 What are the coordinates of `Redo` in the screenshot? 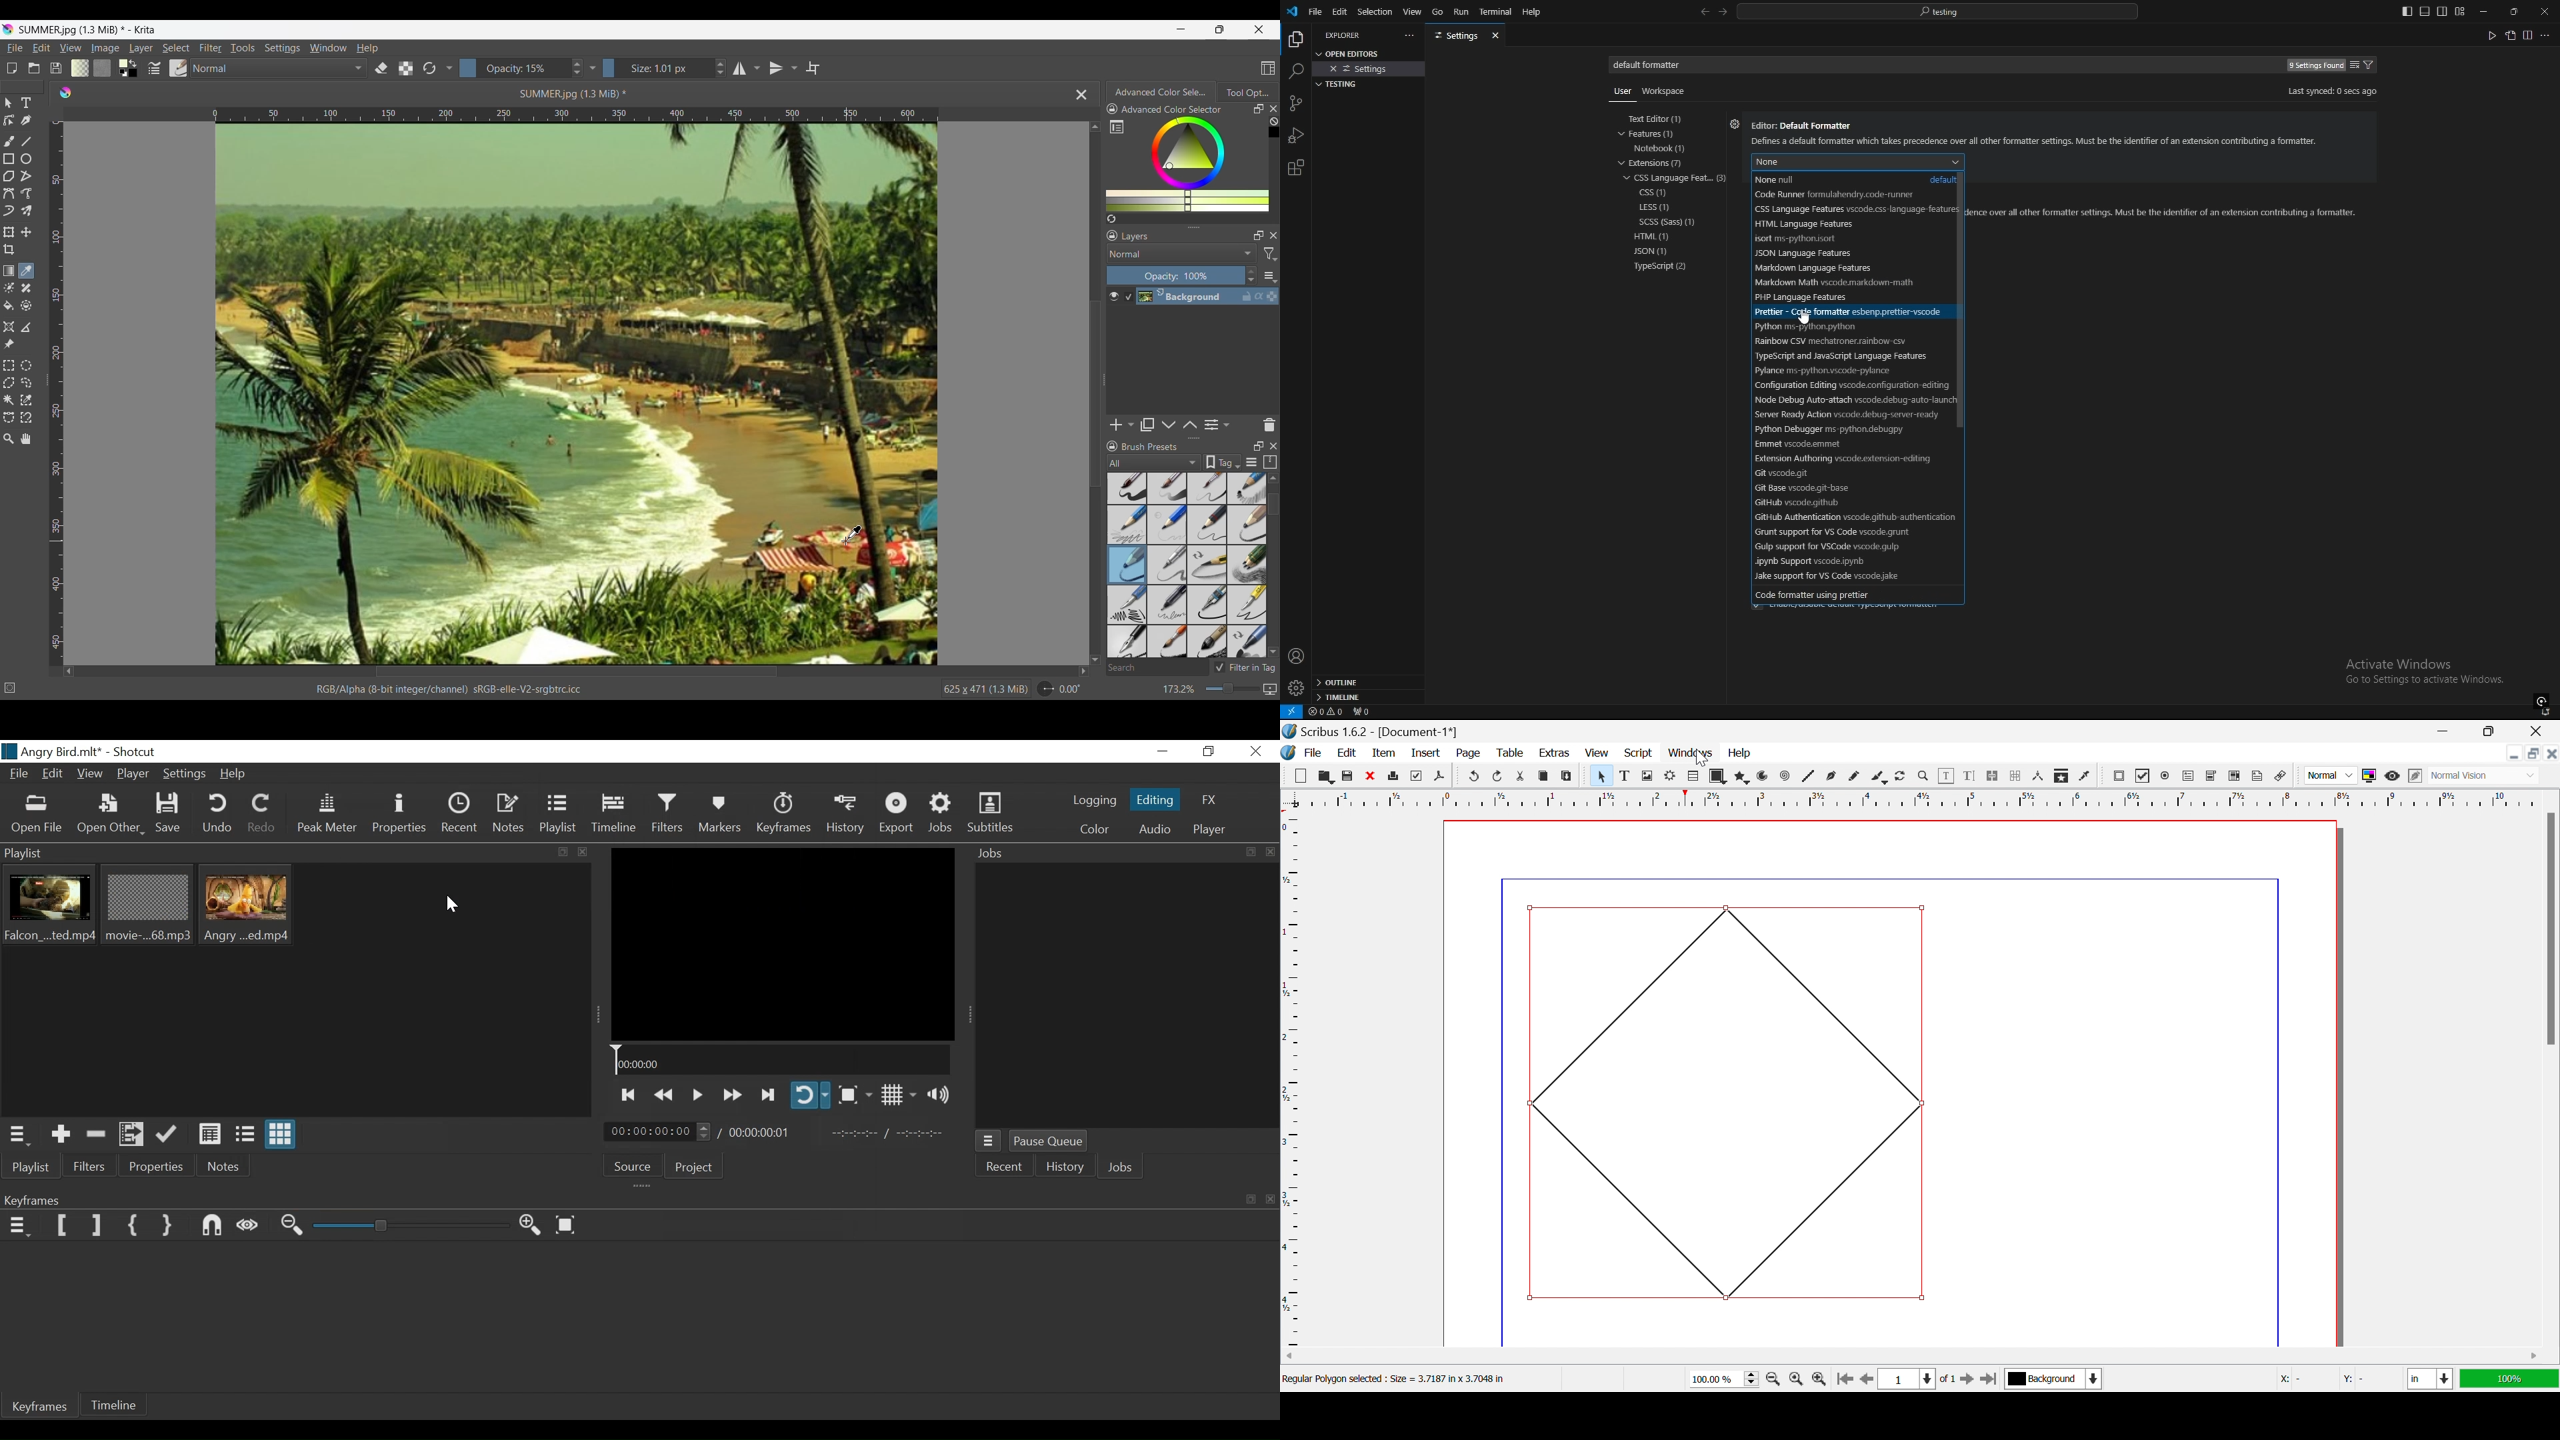 It's located at (1499, 775).